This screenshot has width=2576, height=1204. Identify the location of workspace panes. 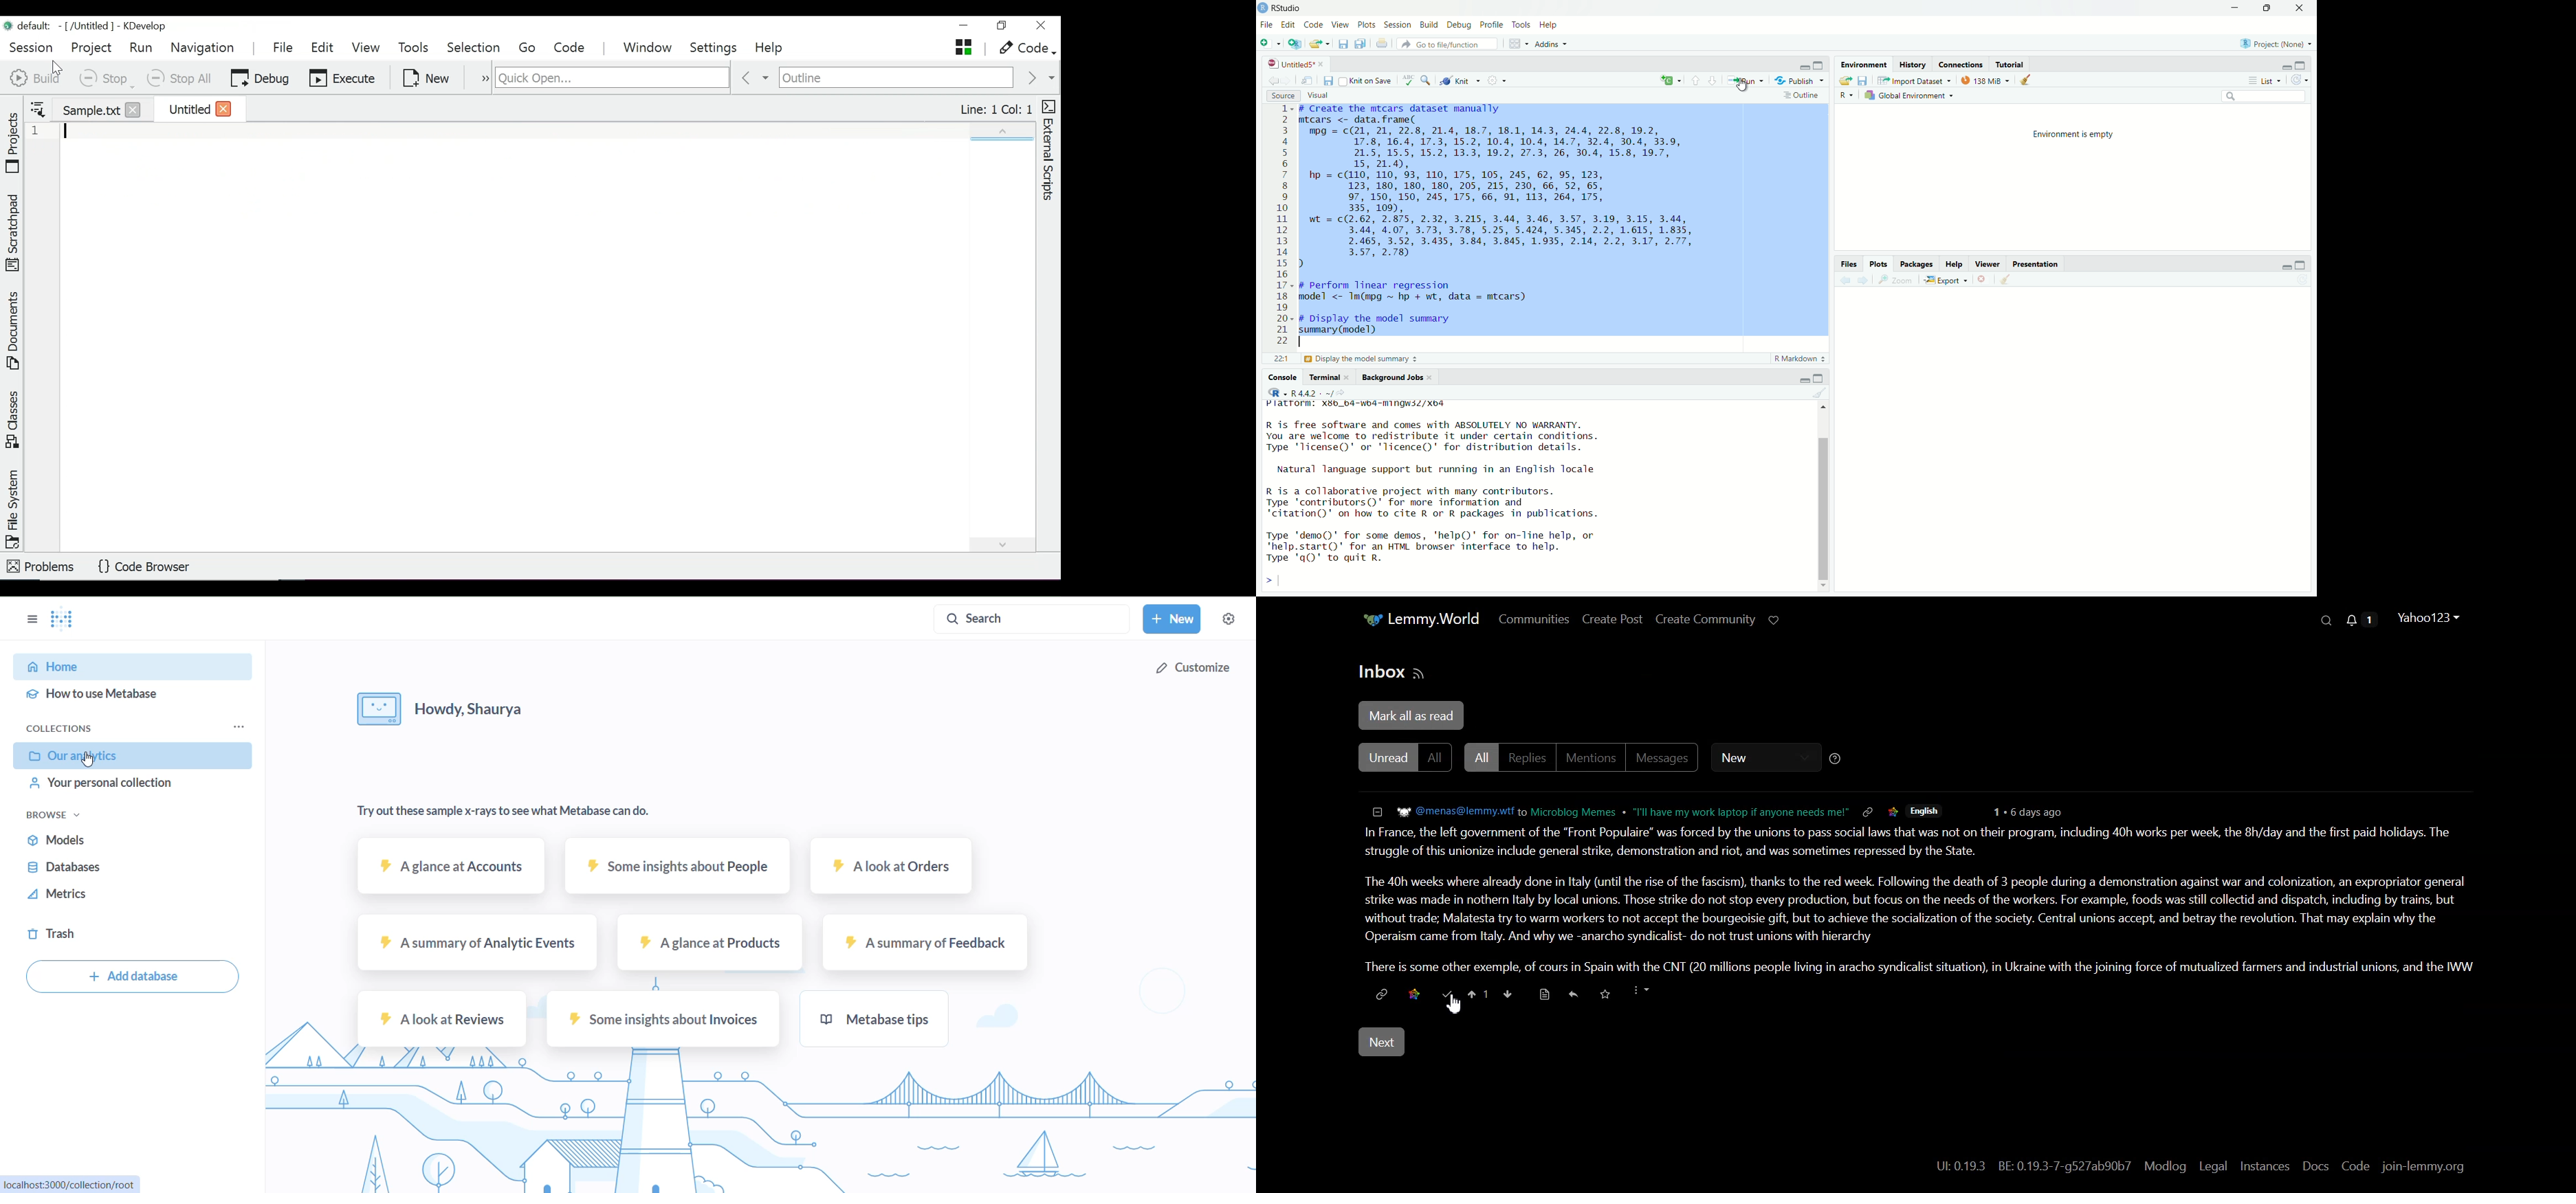
(1515, 44).